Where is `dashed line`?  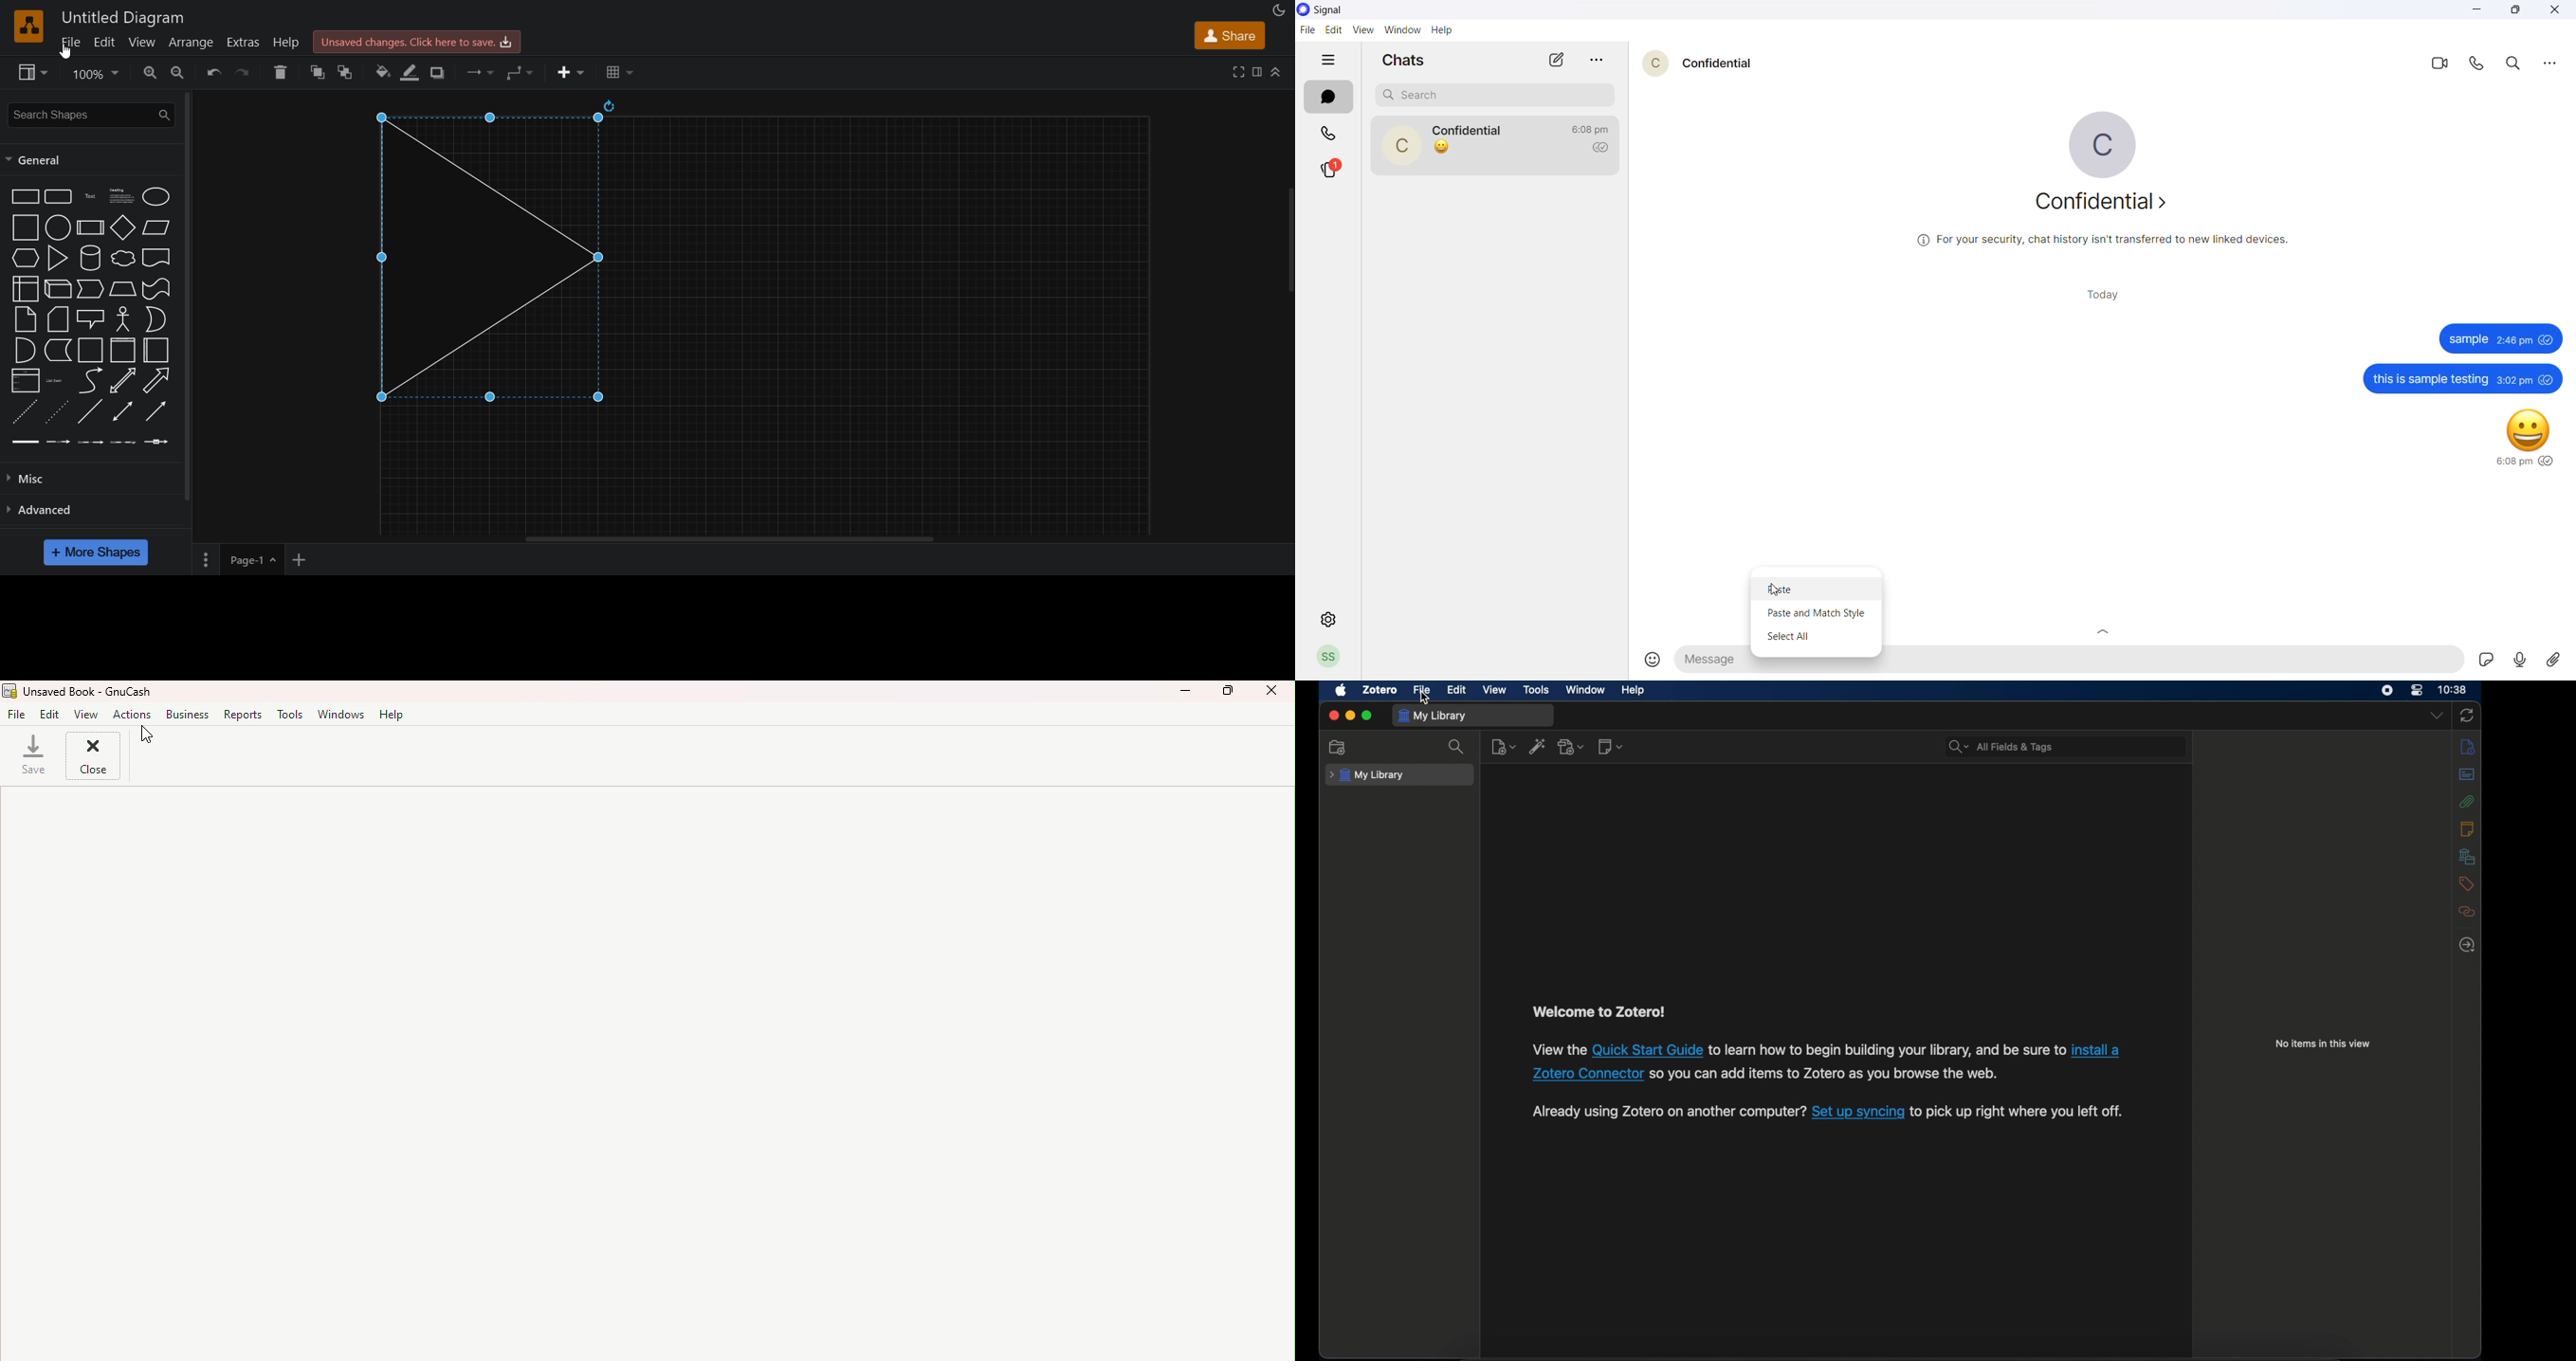 dashed line is located at coordinates (25, 411).